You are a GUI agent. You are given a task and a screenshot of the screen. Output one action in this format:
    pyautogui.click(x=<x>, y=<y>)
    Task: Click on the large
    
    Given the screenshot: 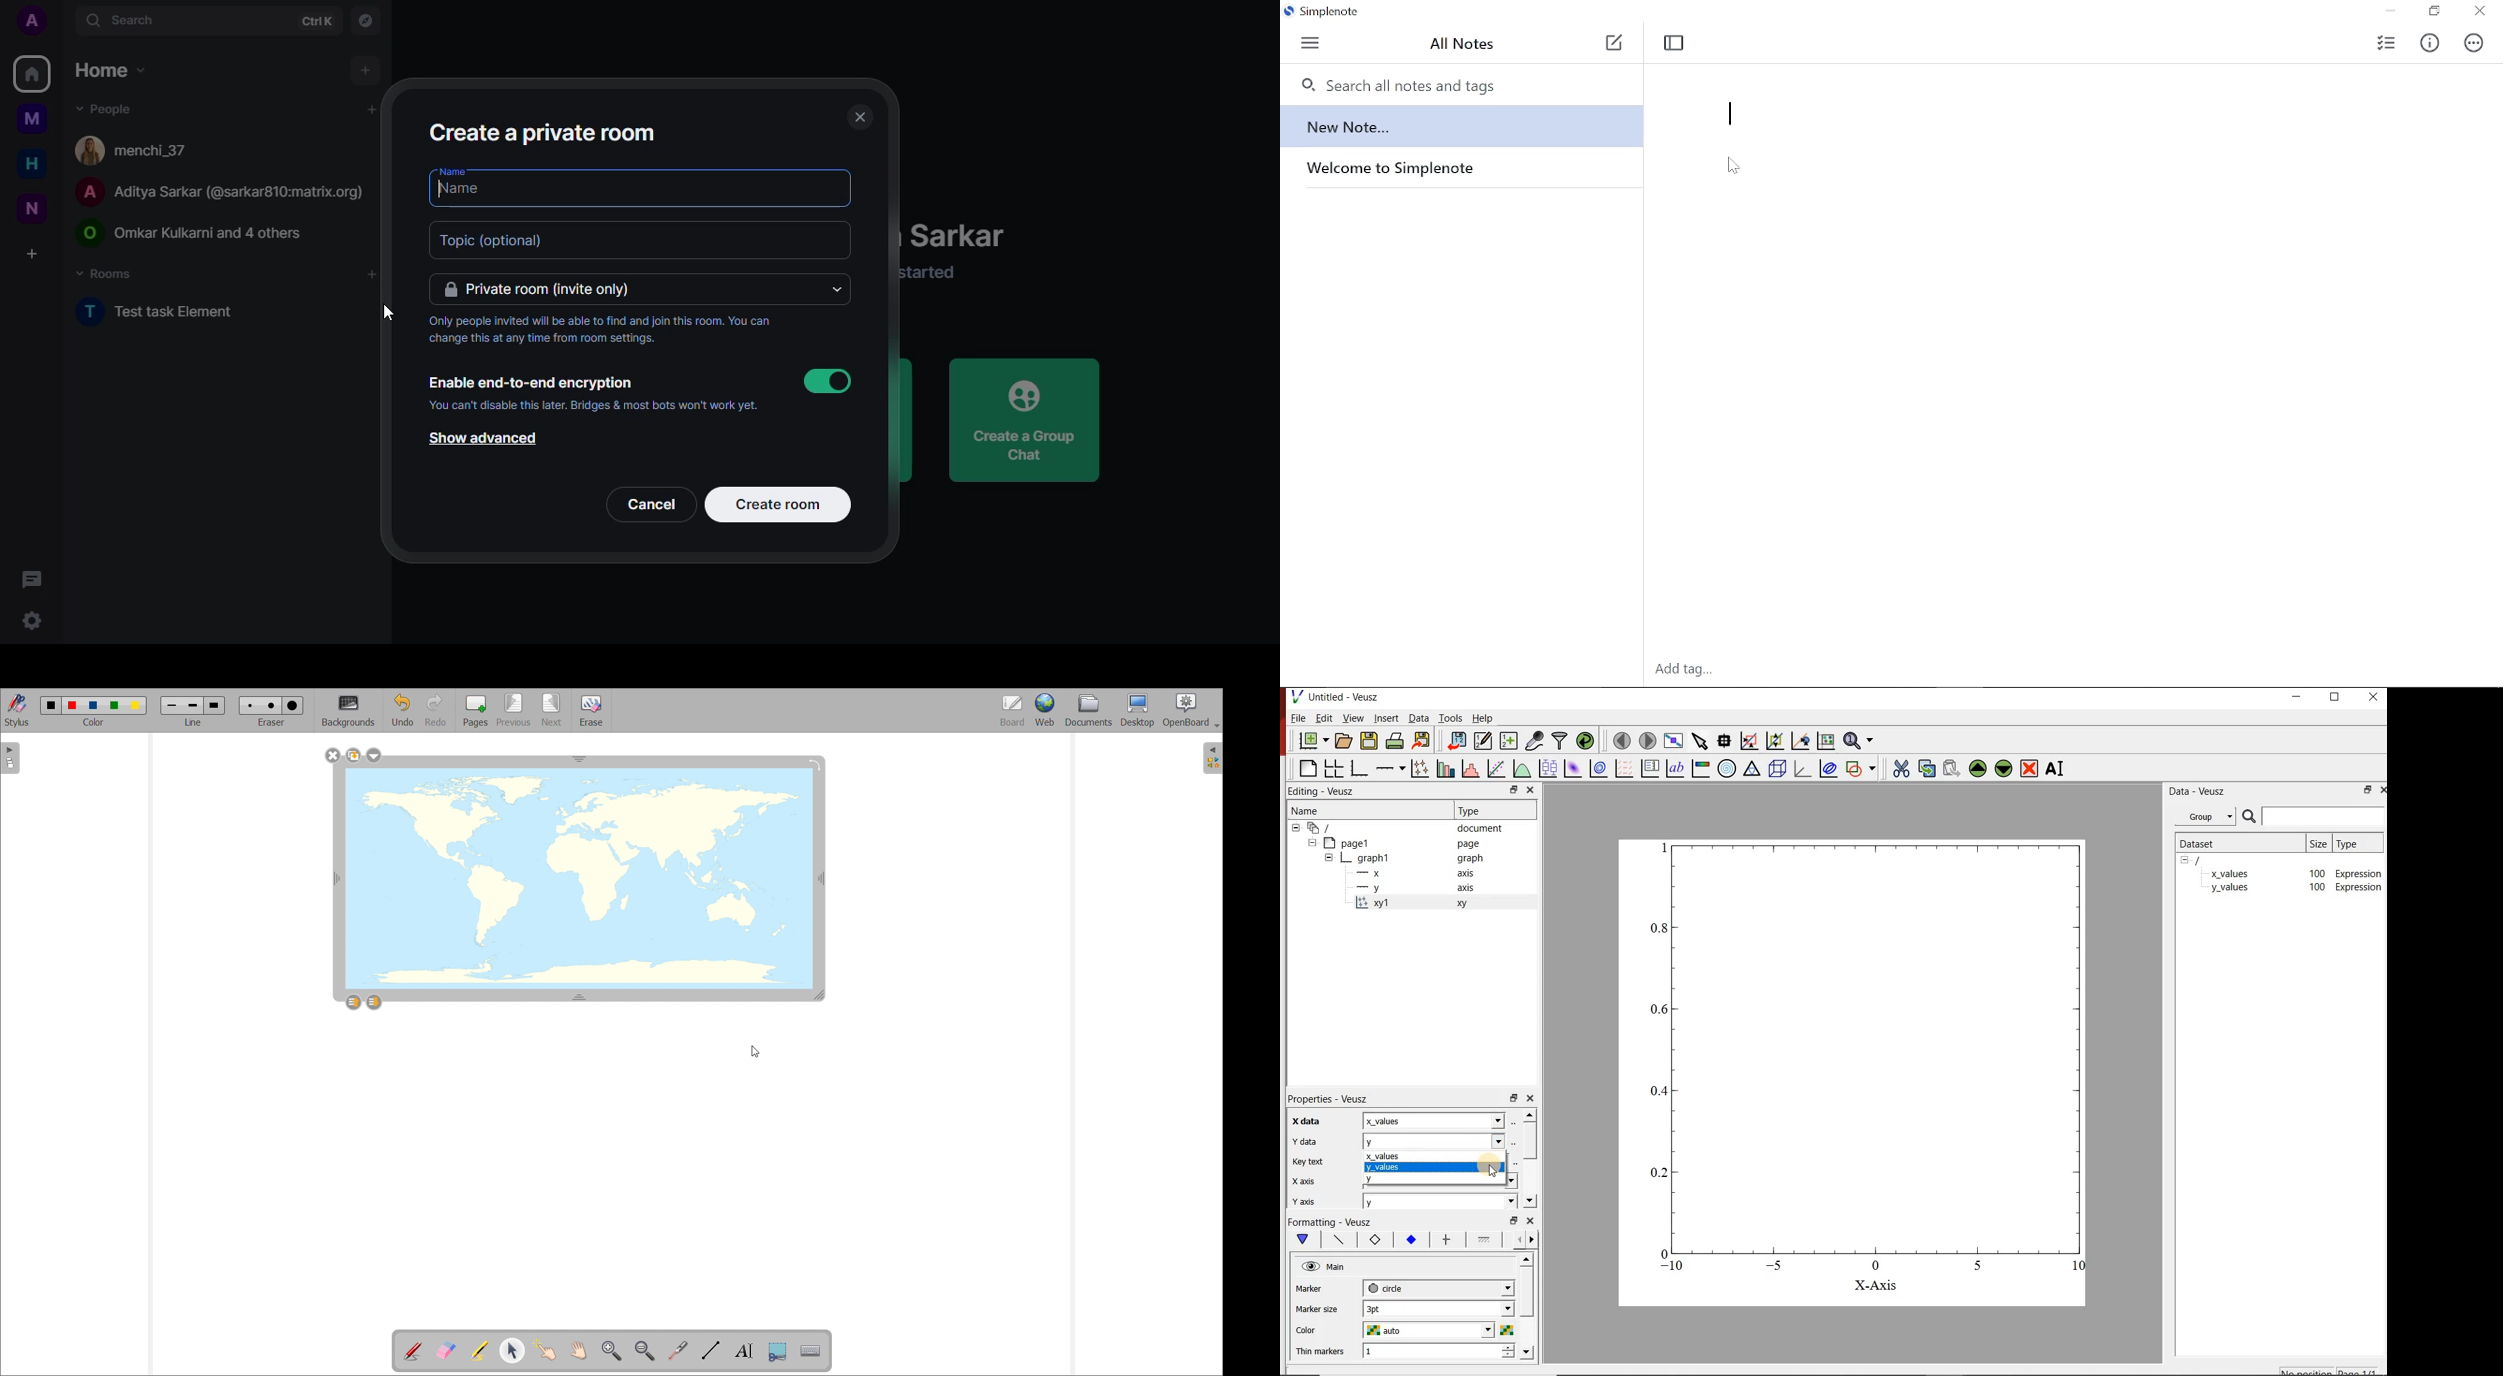 What is the action you would take?
    pyautogui.click(x=215, y=705)
    